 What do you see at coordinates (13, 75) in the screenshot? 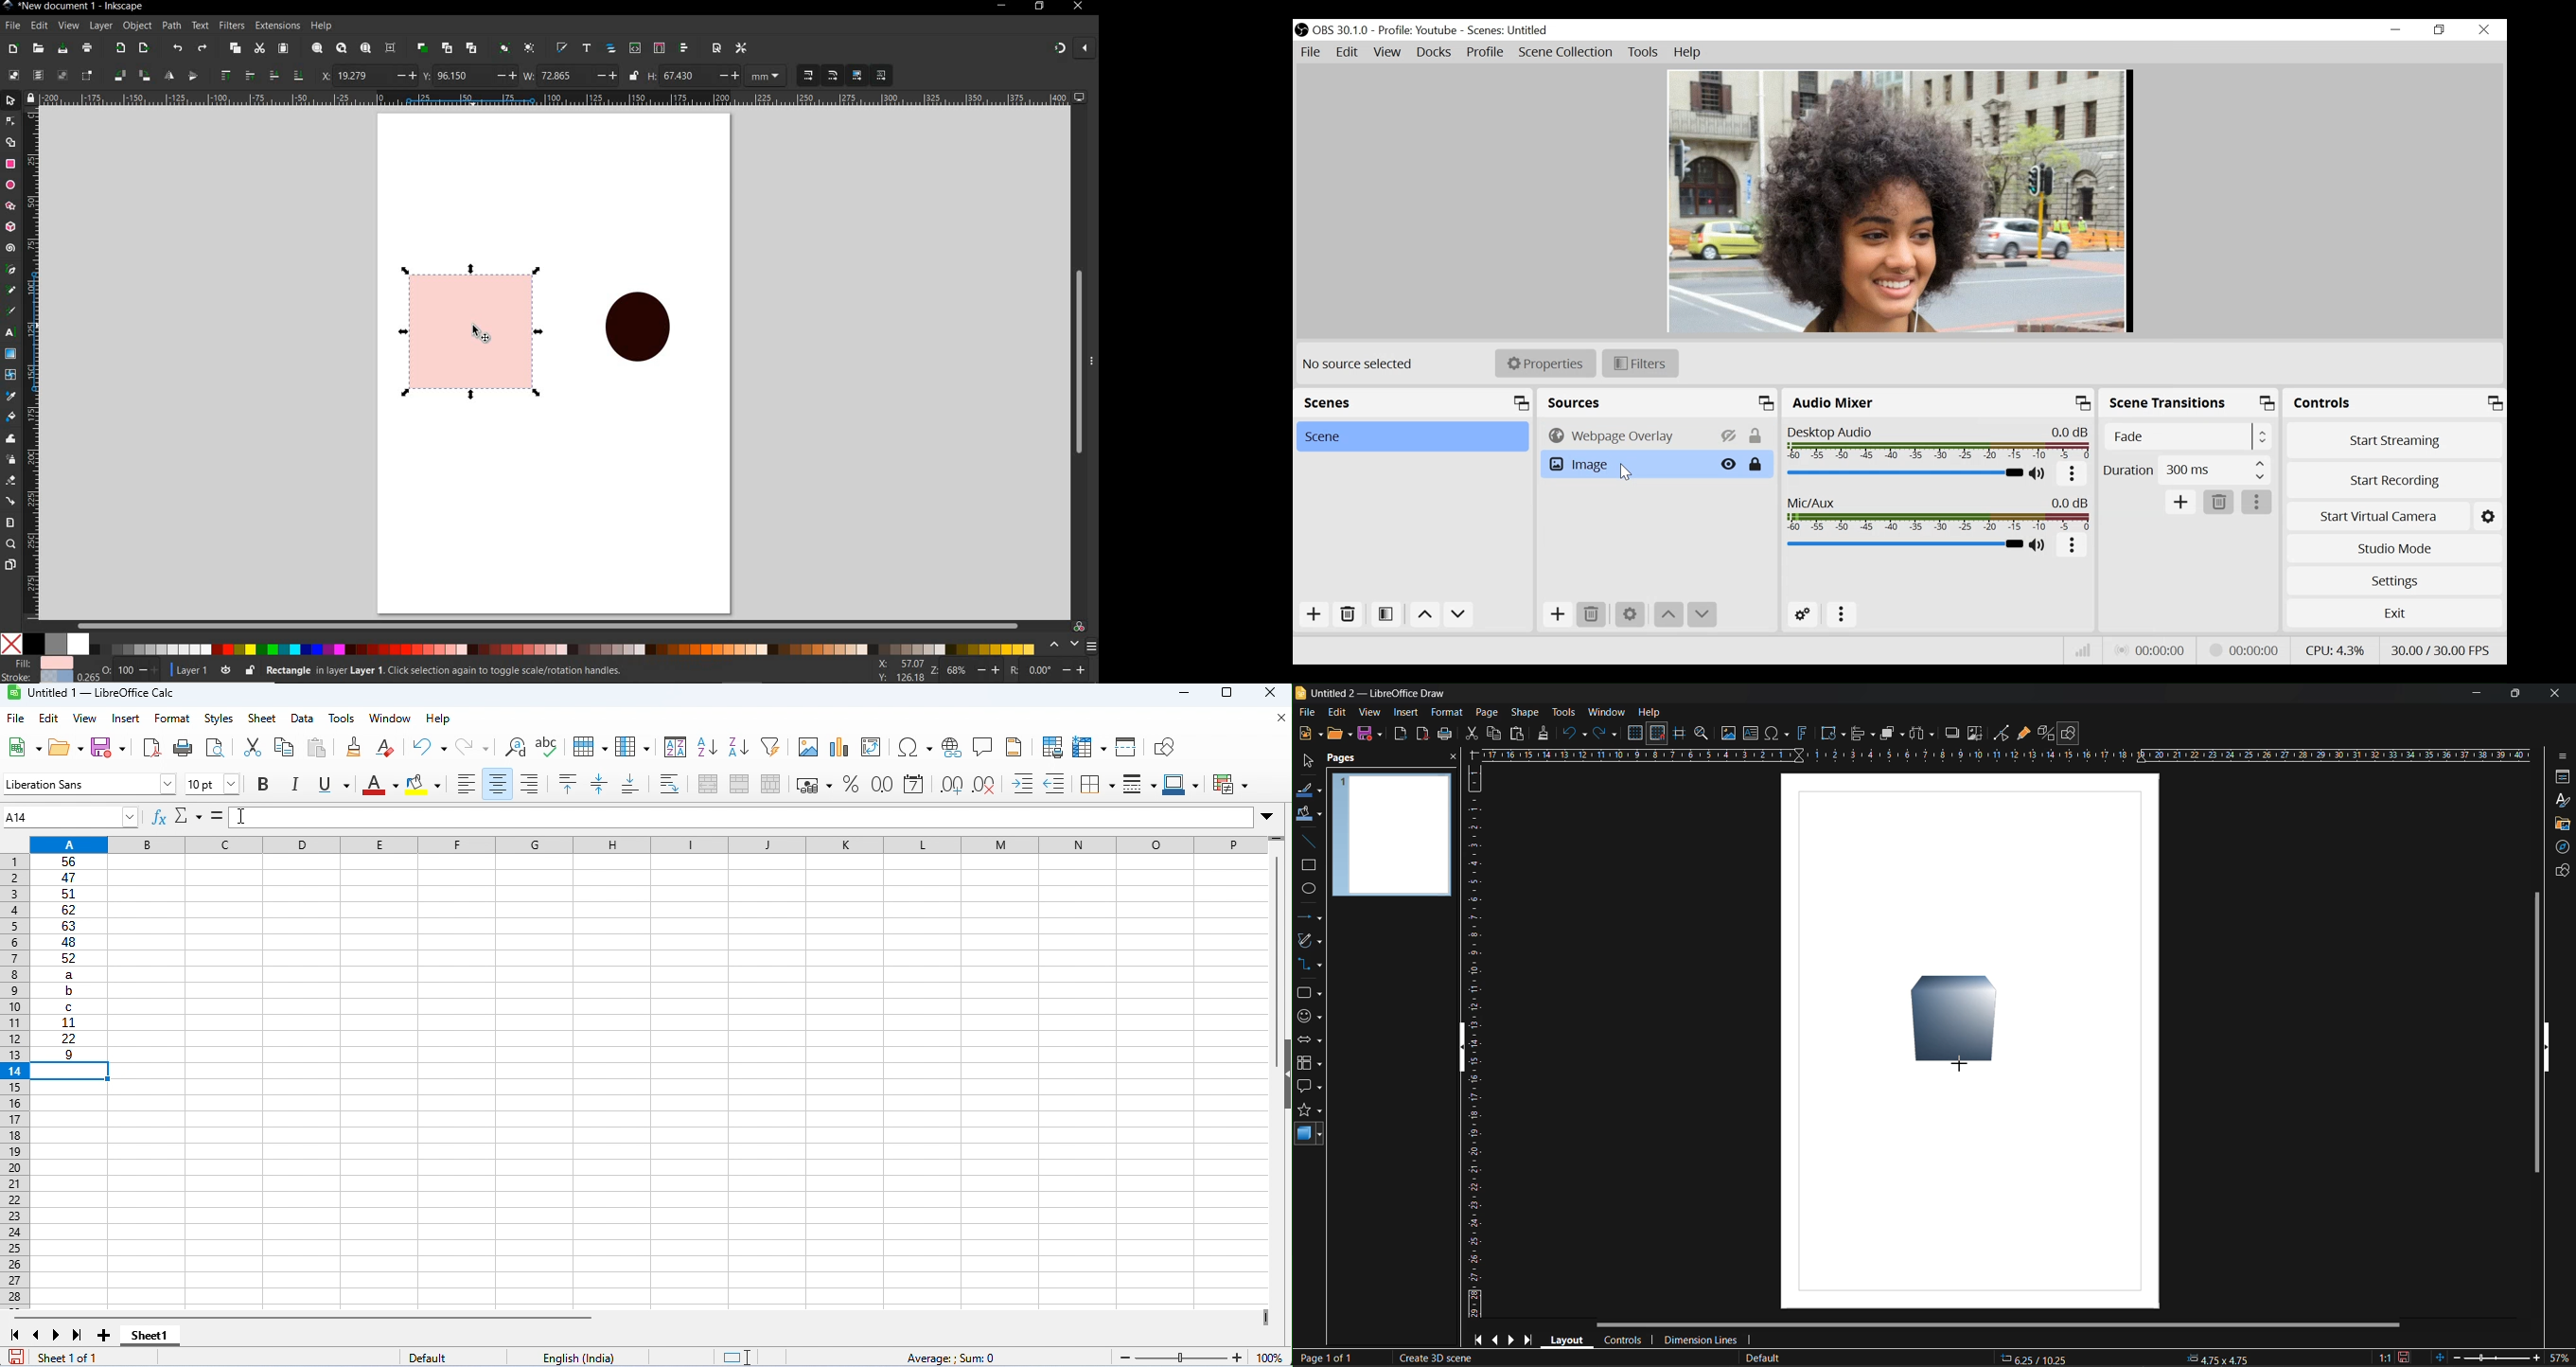
I see `select all` at bounding box center [13, 75].